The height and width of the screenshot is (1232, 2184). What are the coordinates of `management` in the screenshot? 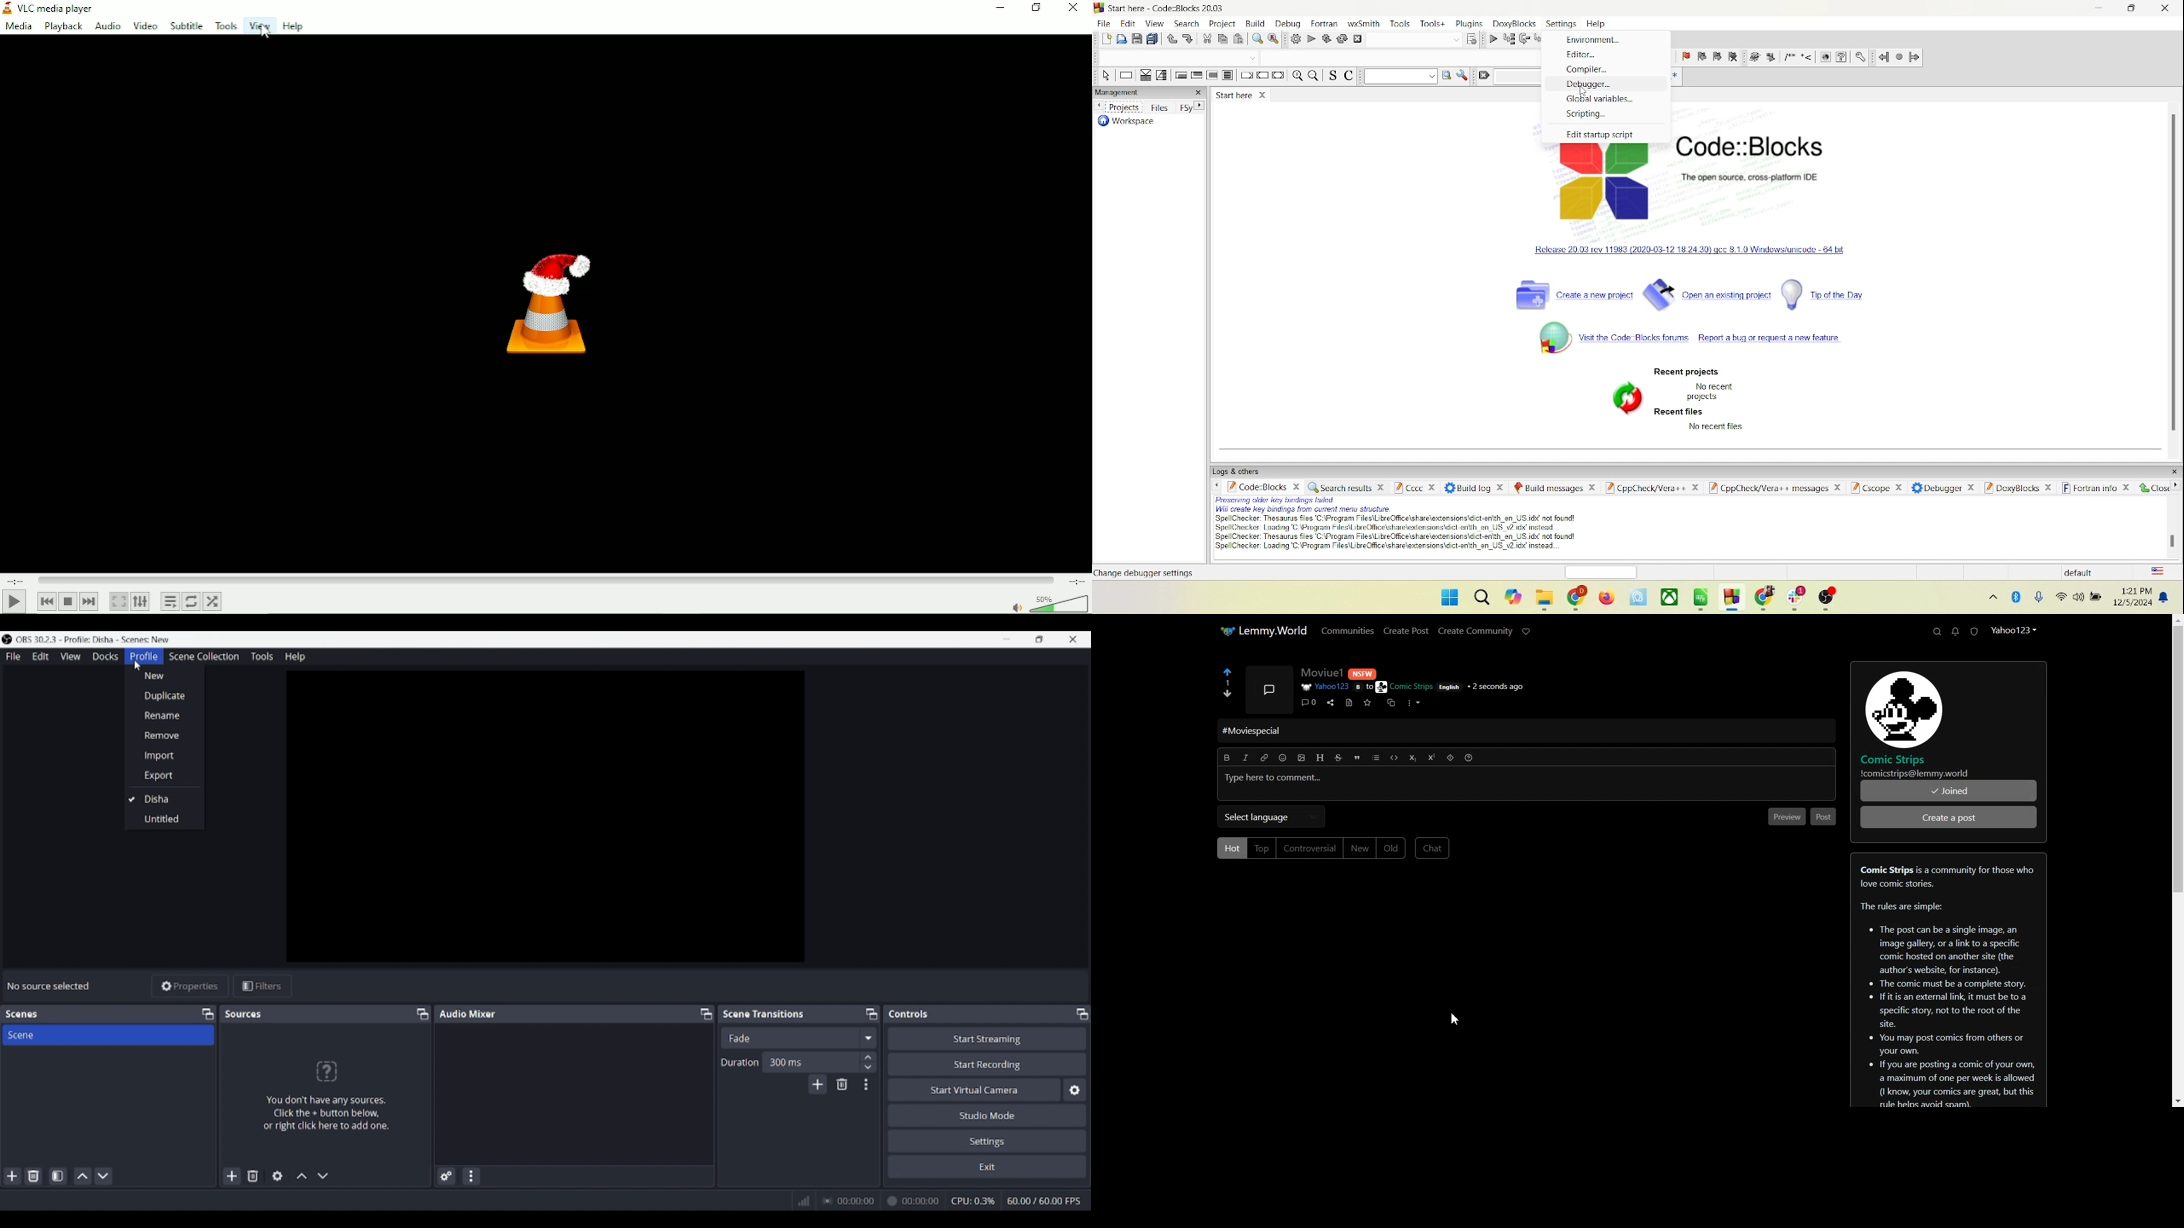 It's located at (1150, 93).